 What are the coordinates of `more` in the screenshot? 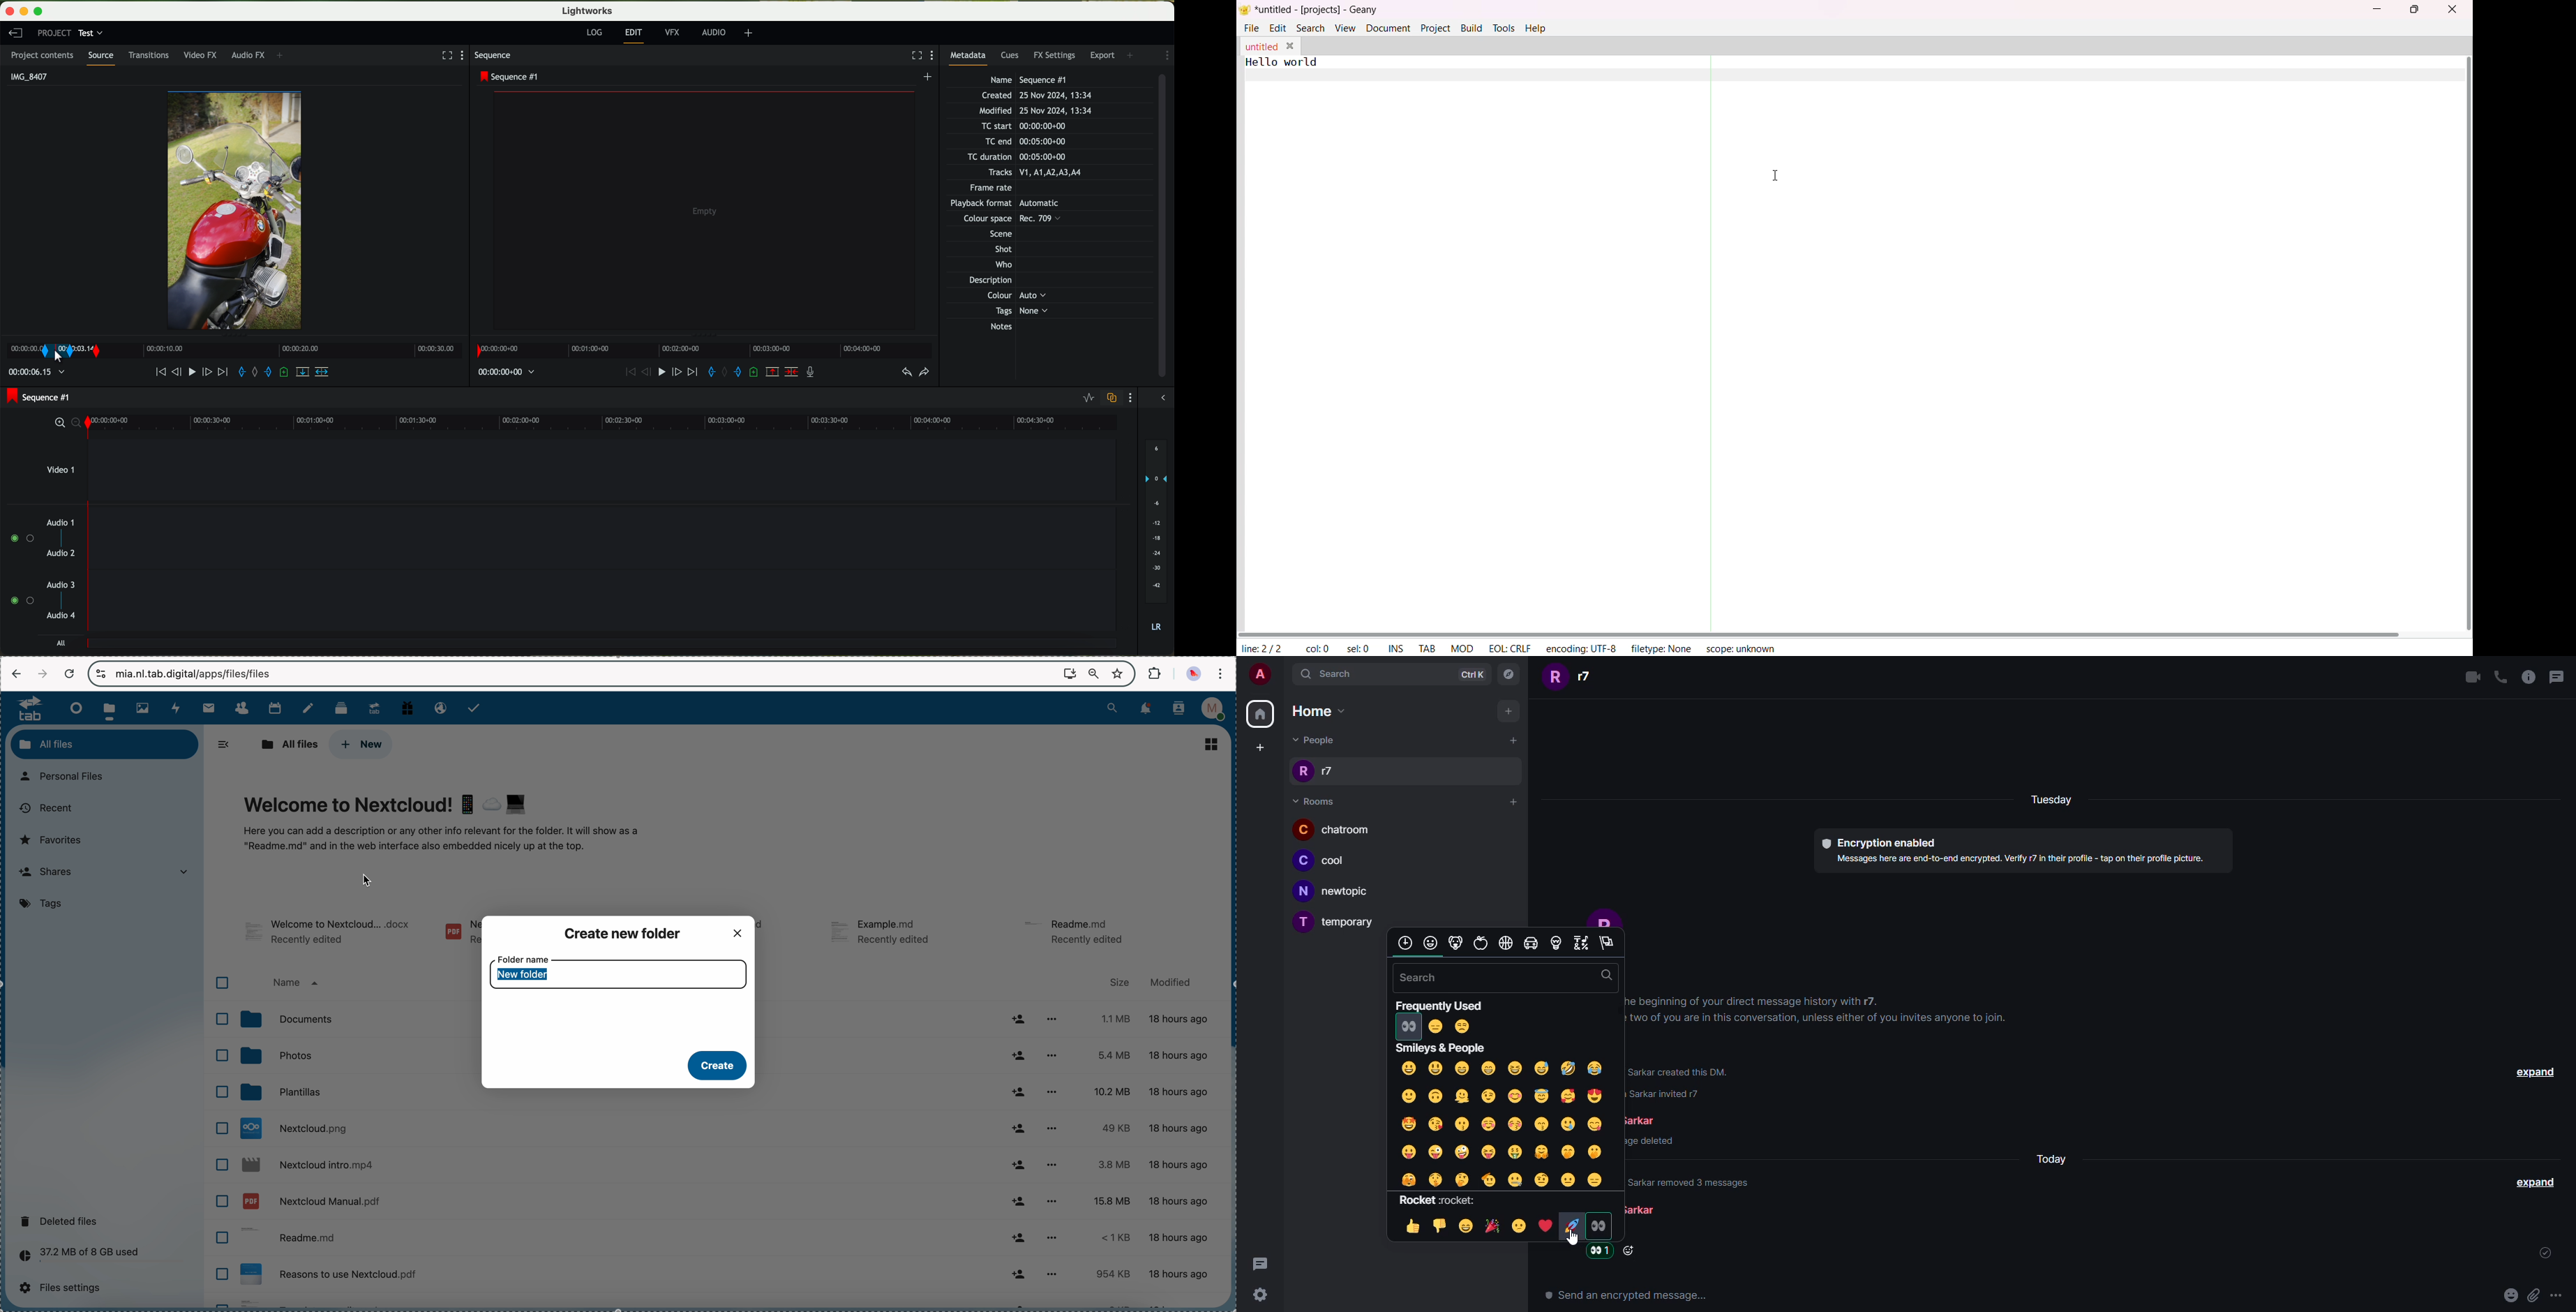 It's located at (2556, 1295).